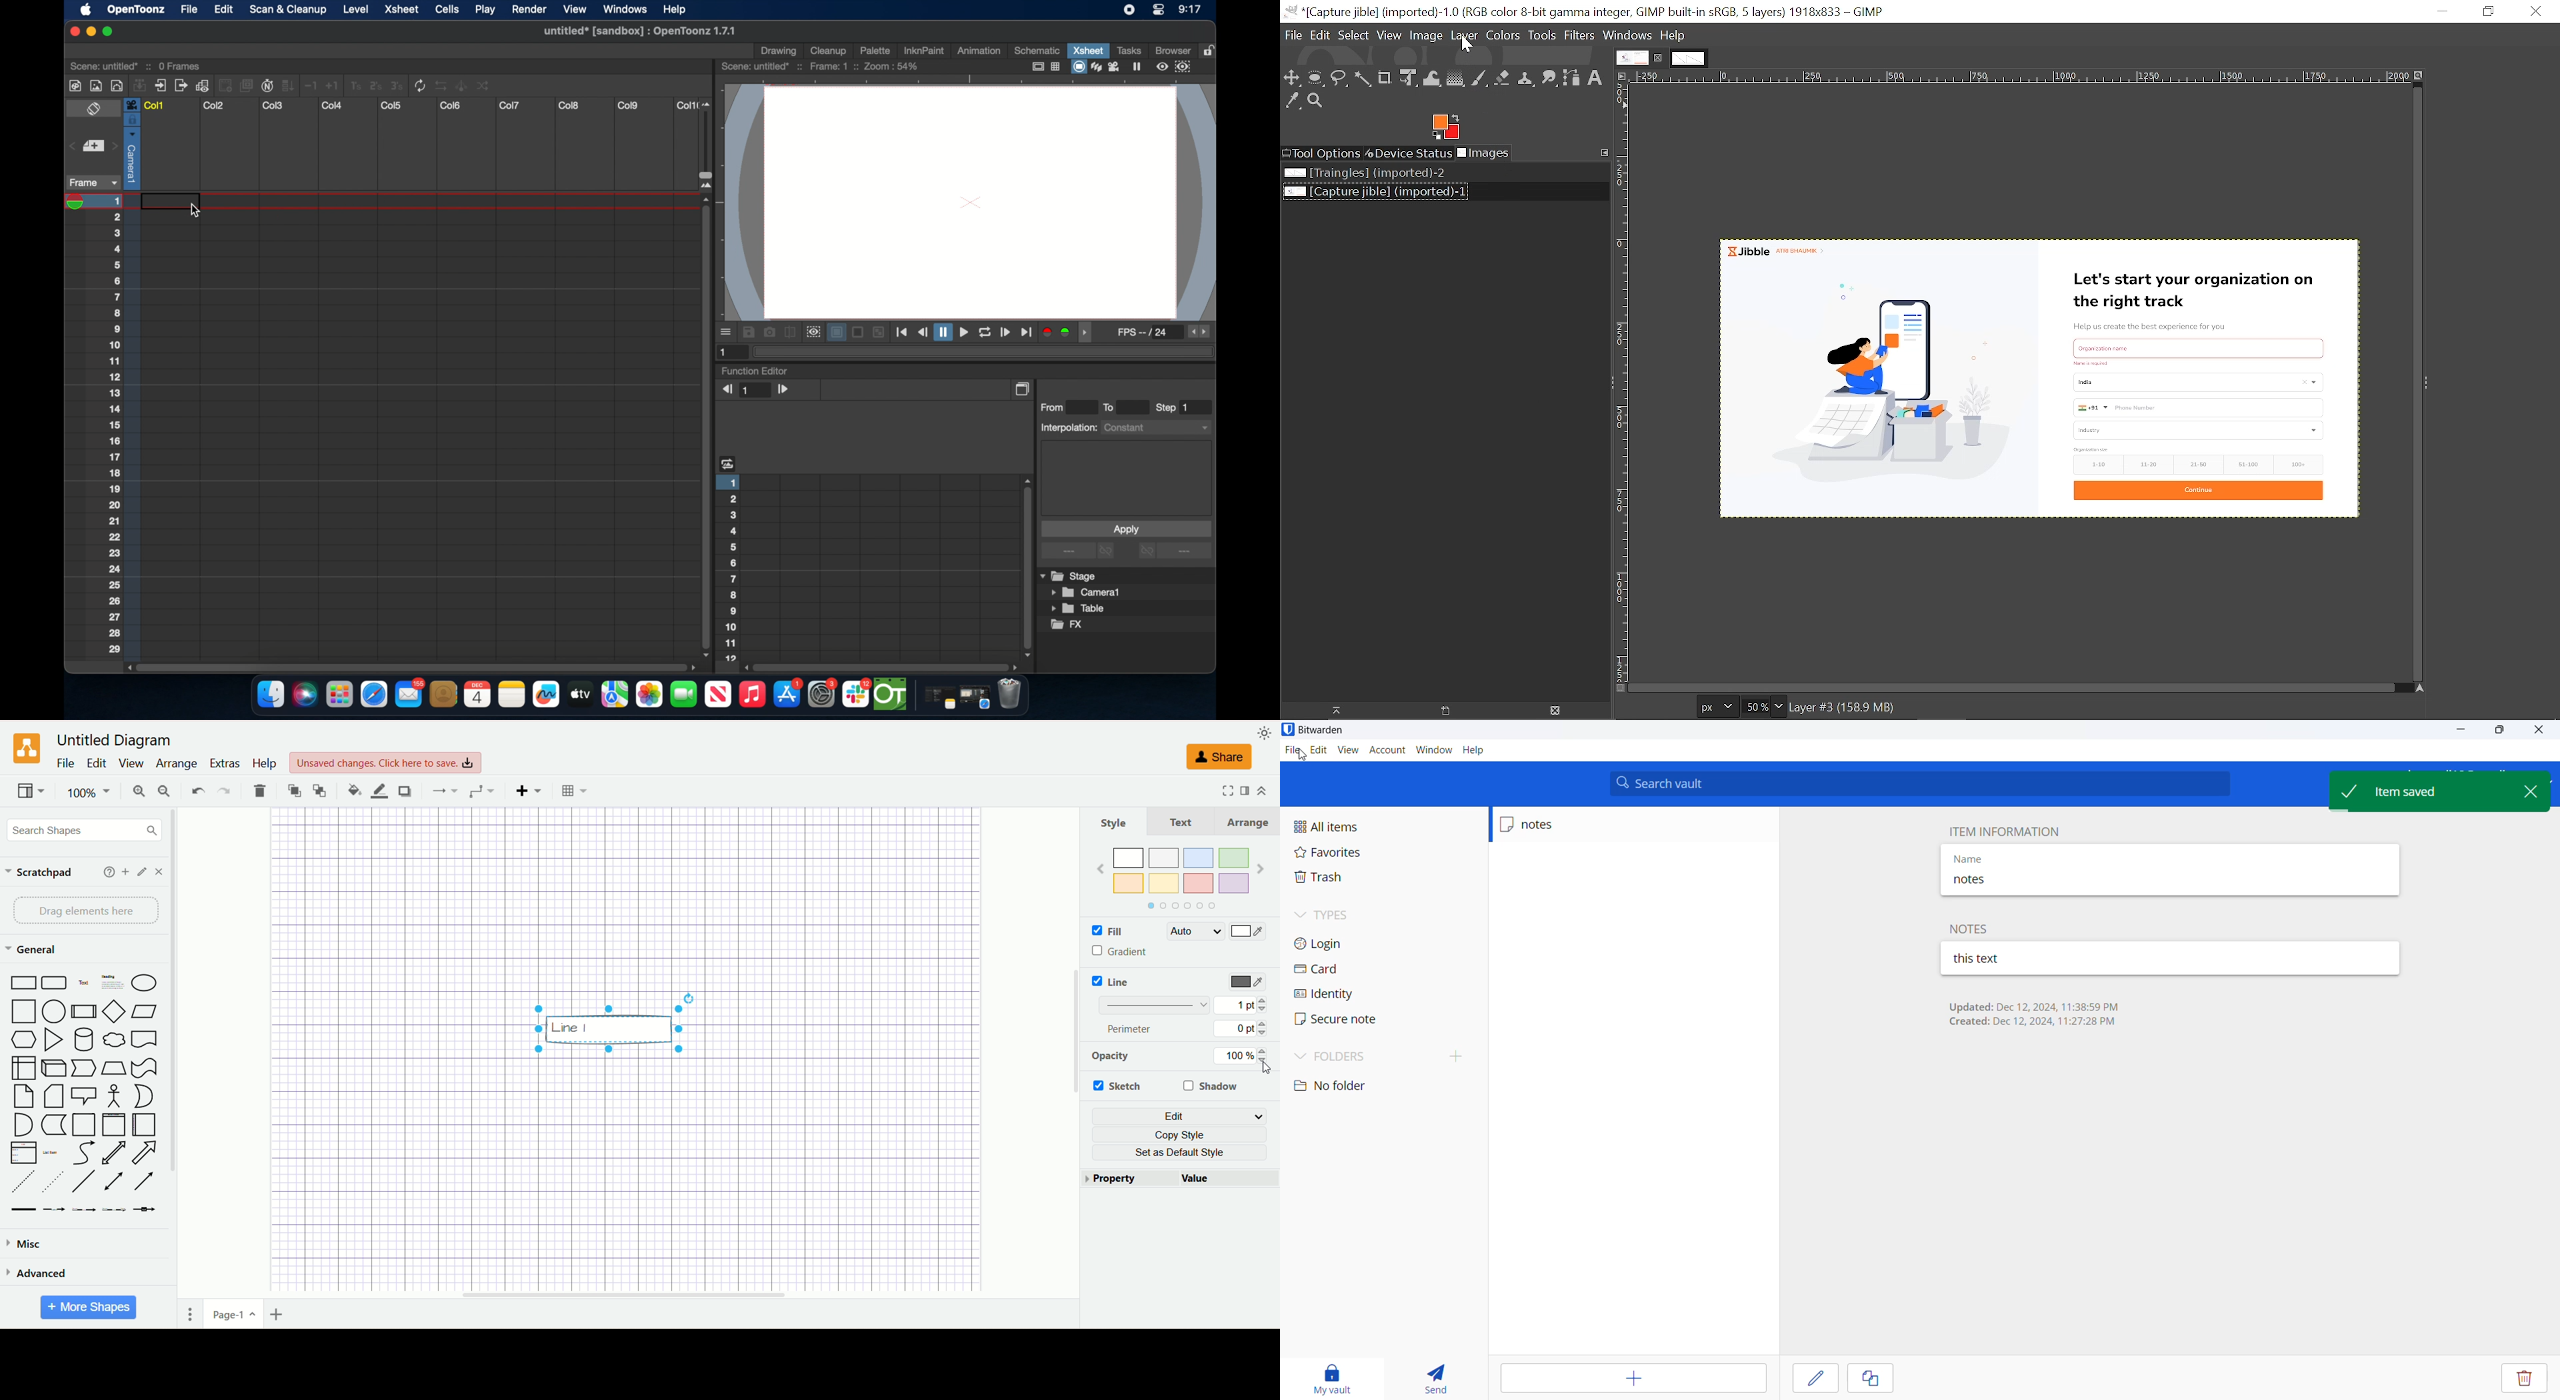  What do you see at coordinates (87, 793) in the screenshot?
I see `100%` at bounding box center [87, 793].